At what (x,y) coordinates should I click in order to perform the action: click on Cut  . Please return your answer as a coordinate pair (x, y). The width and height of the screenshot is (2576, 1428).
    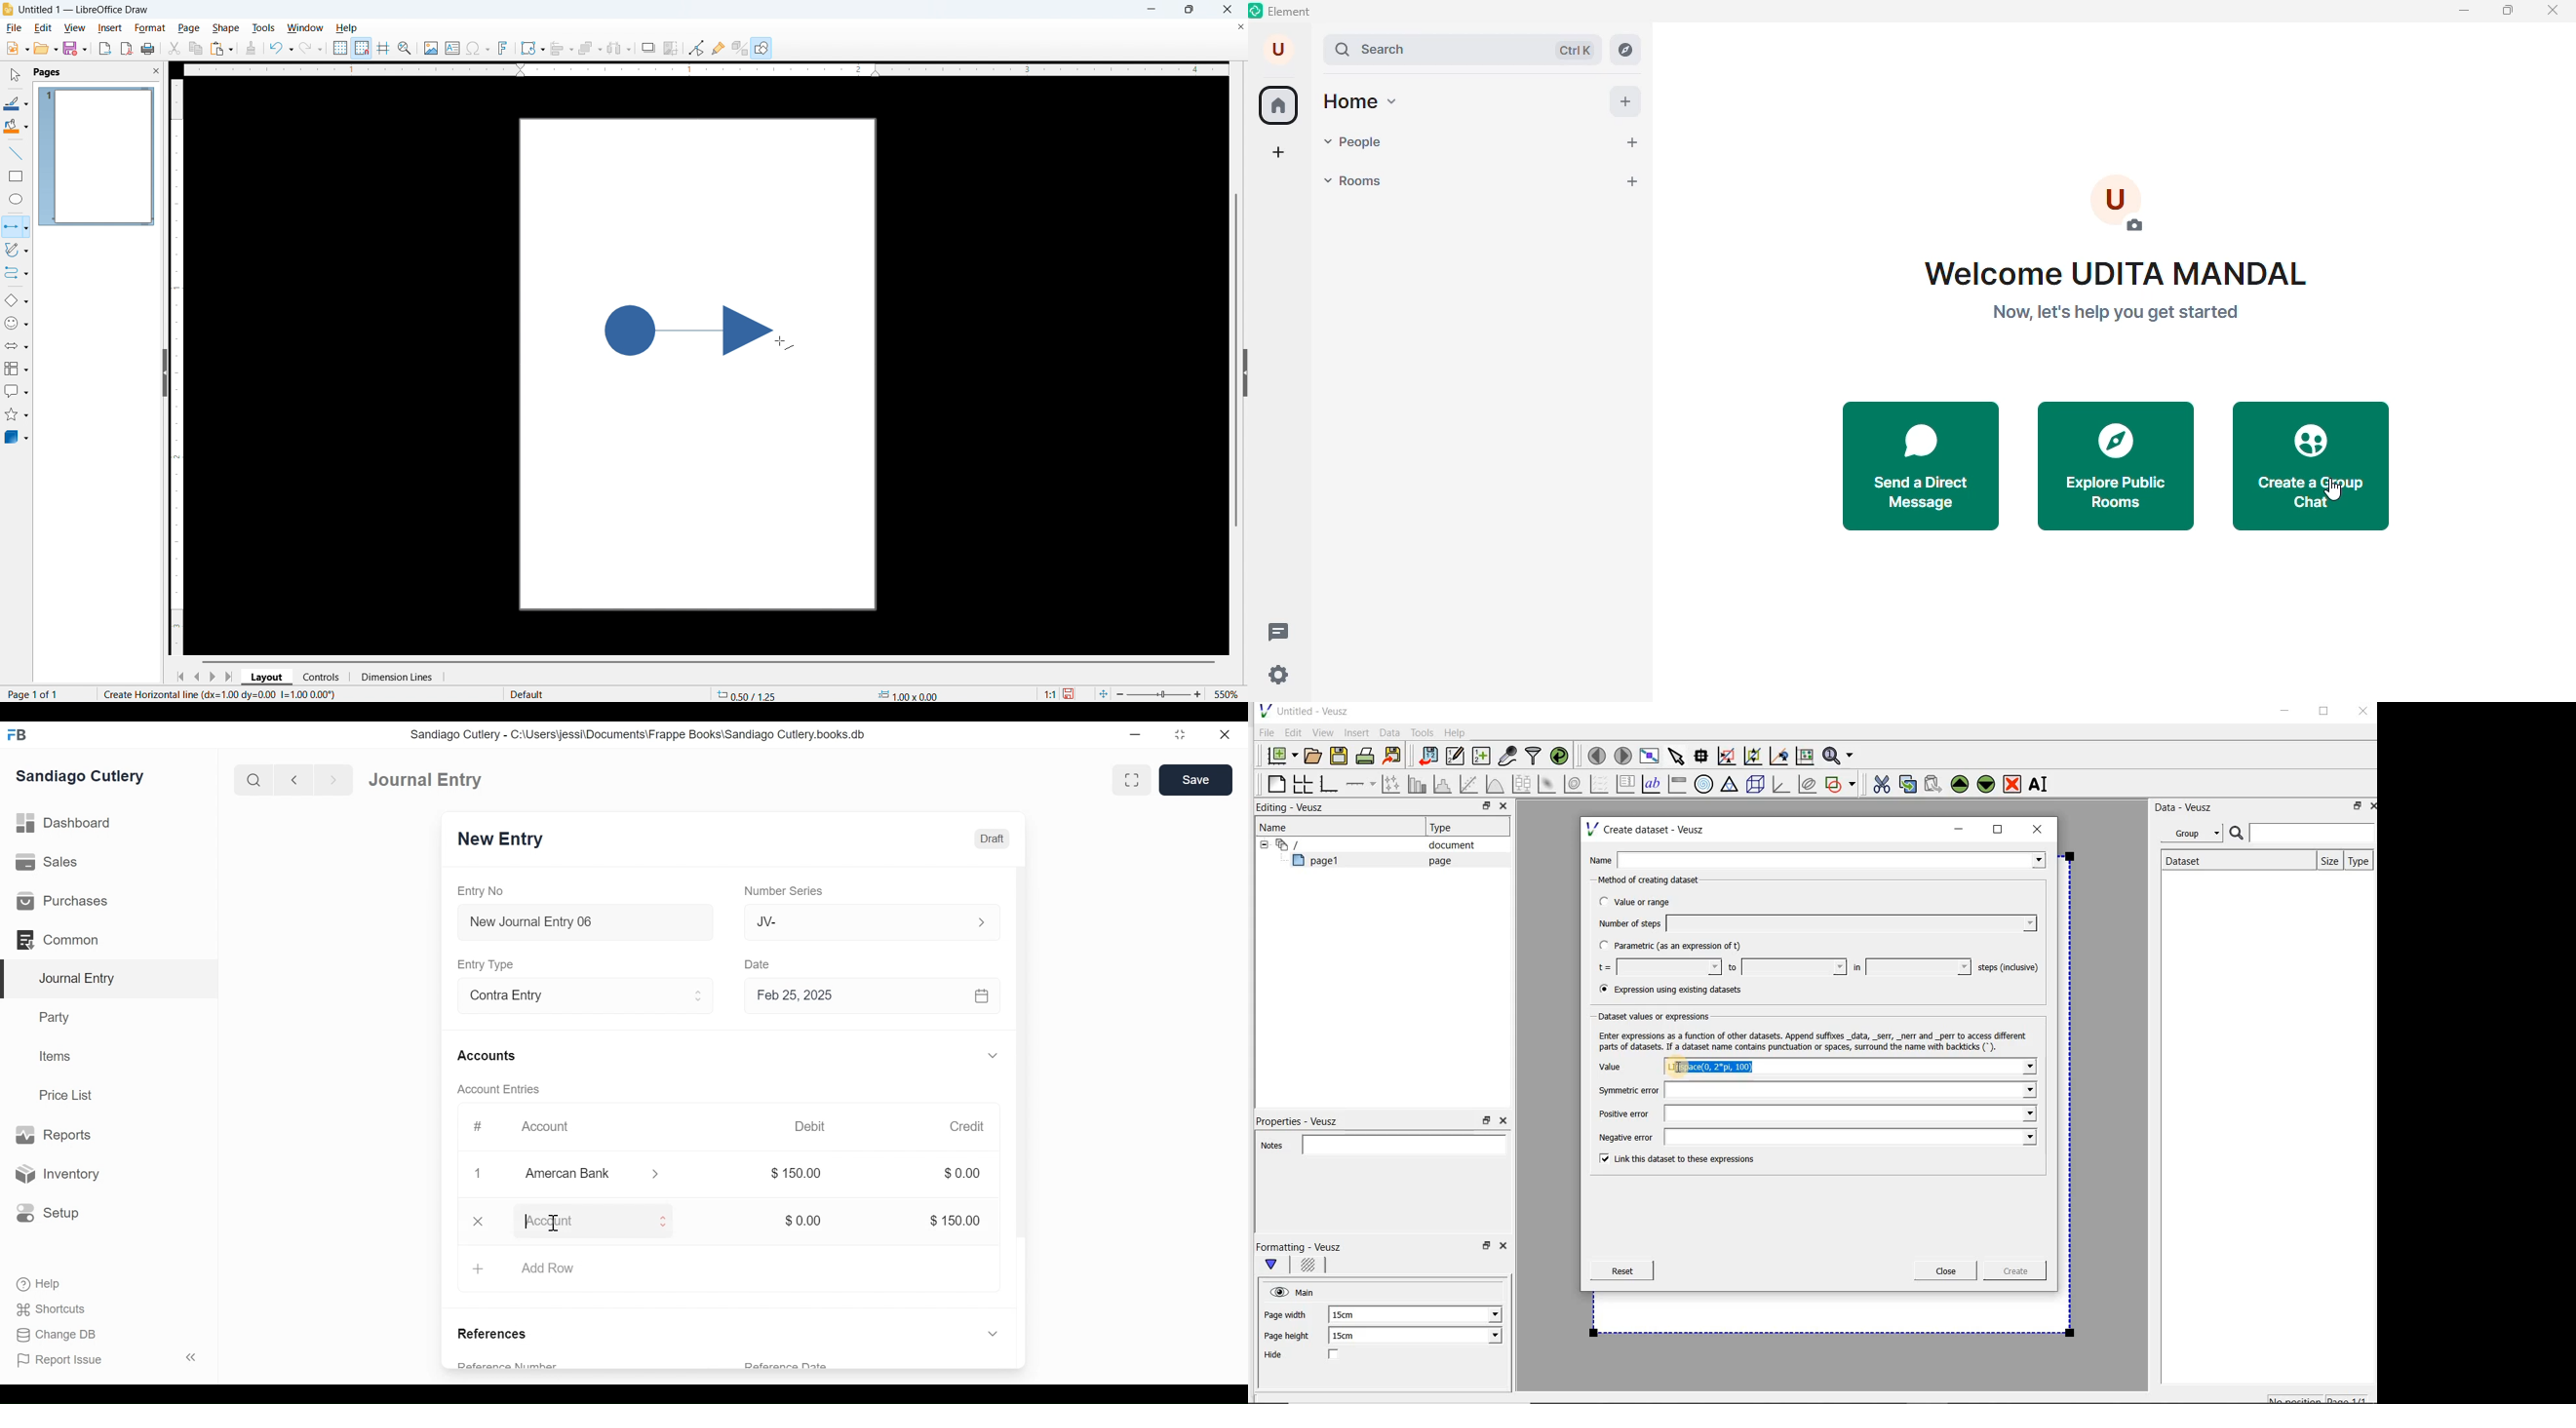
    Looking at the image, I should click on (175, 49).